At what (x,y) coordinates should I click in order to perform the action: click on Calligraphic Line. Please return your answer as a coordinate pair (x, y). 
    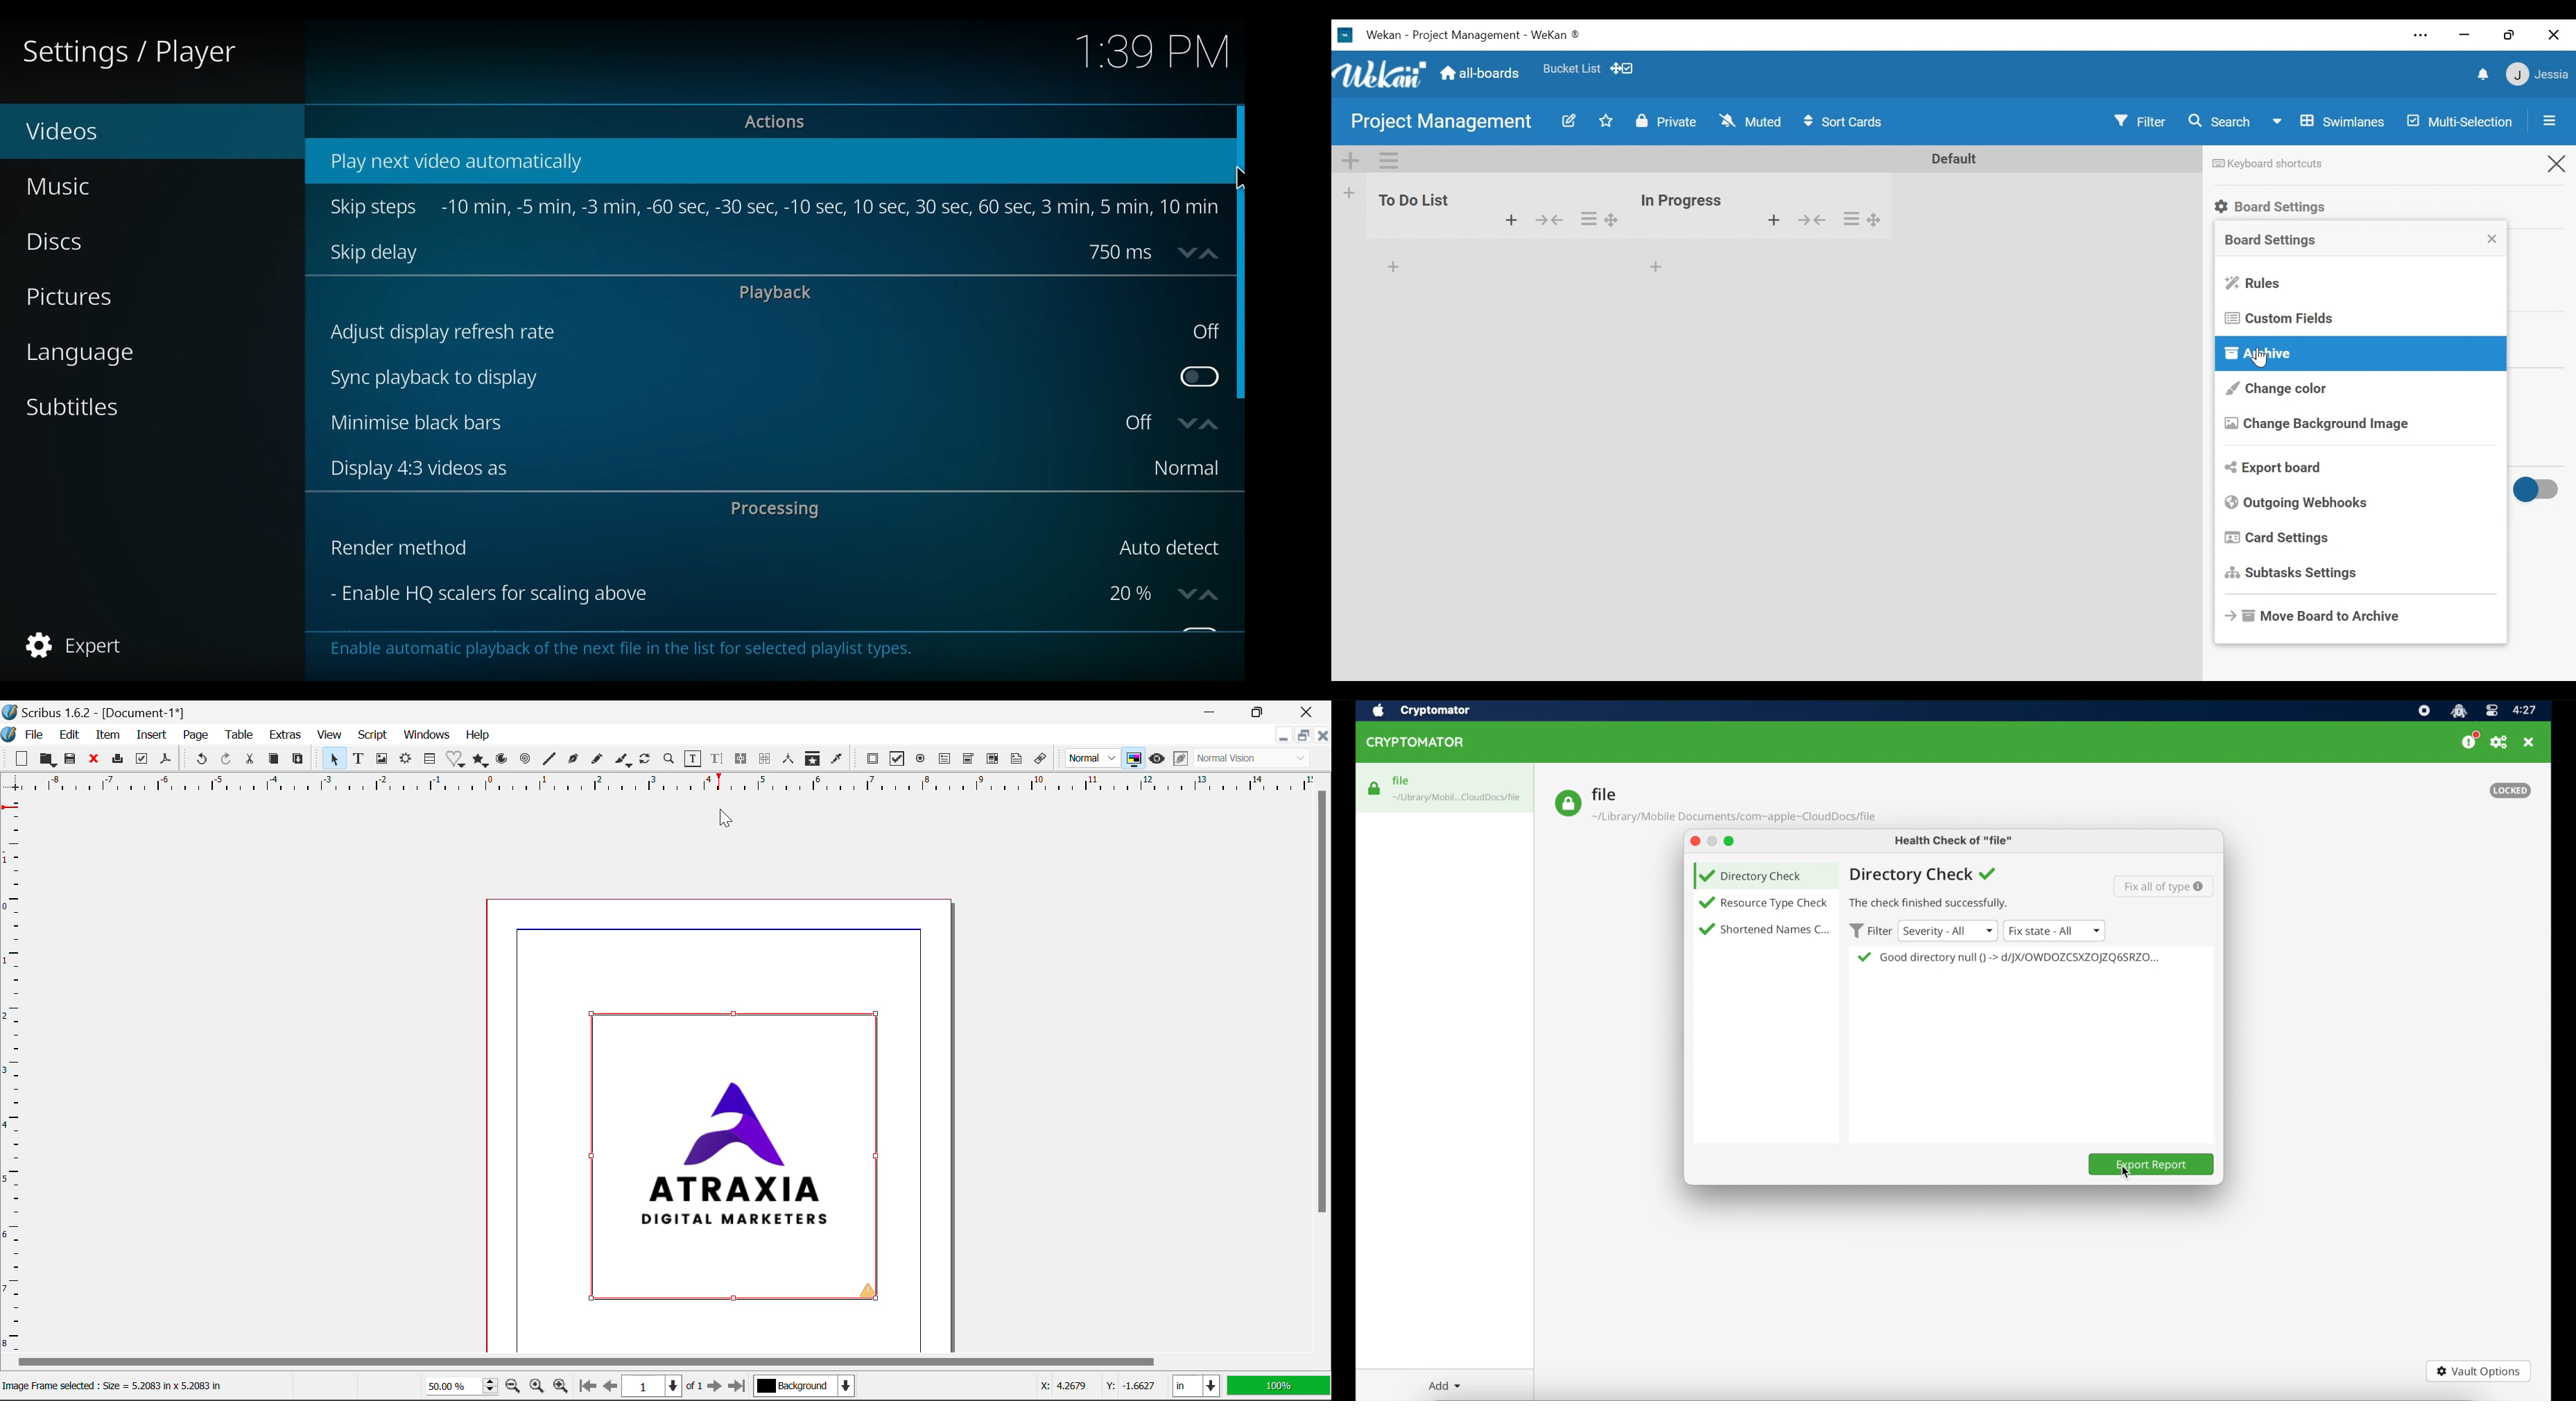
    Looking at the image, I should click on (625, 761).